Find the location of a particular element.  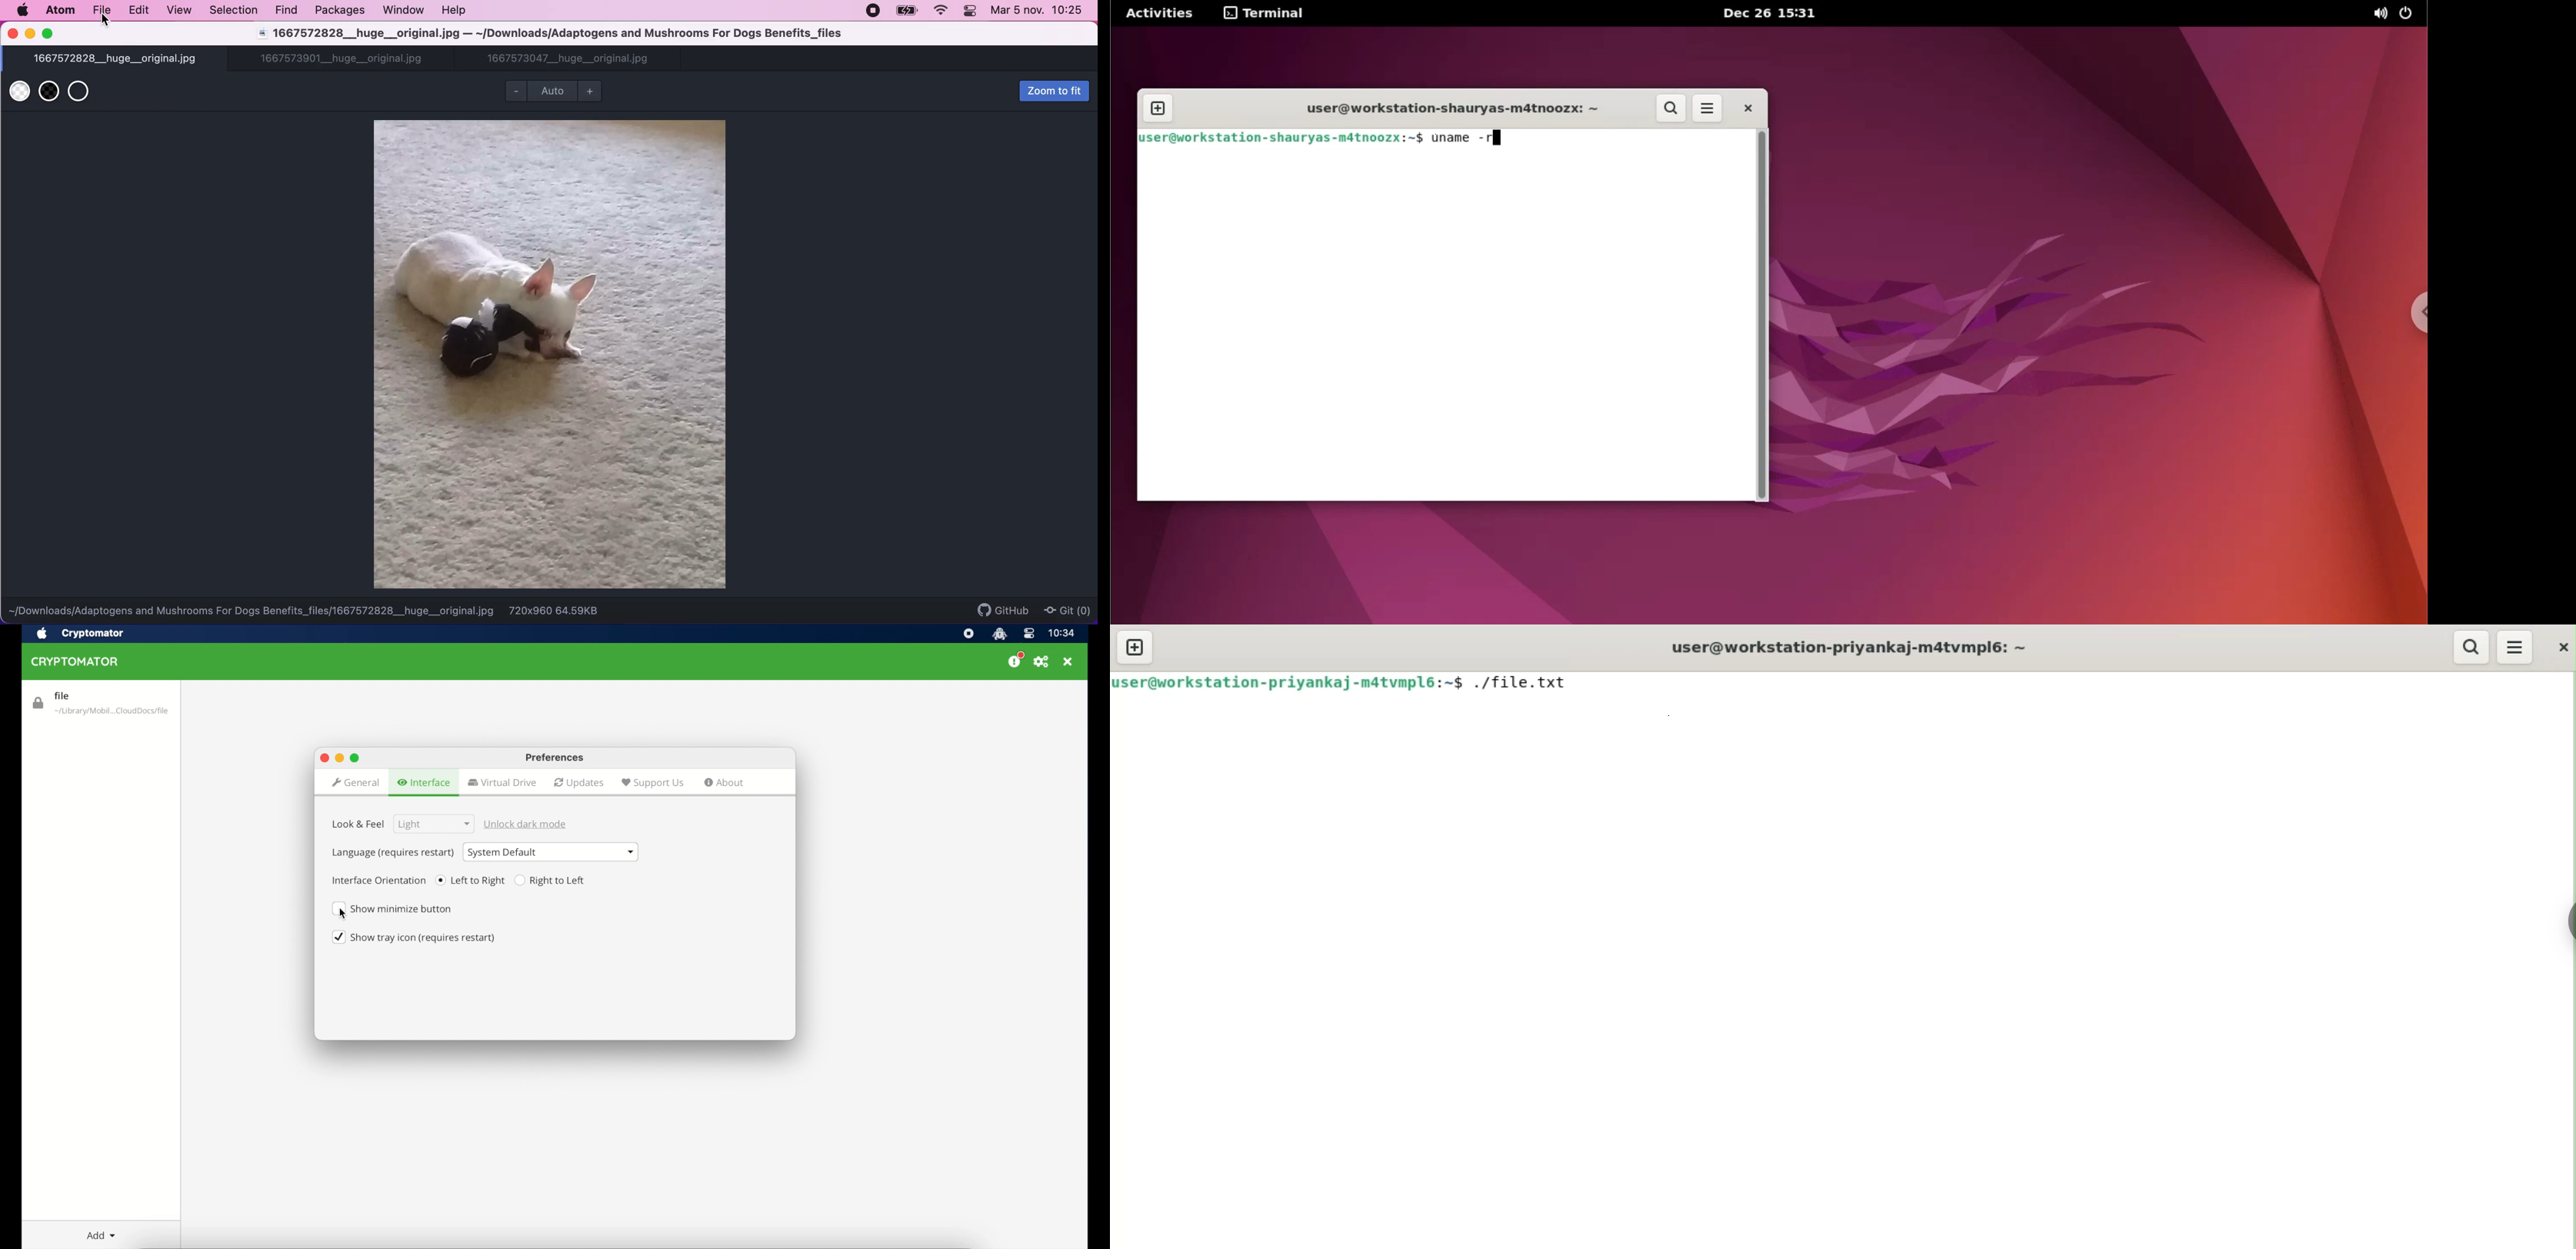

dropdown is located at coordinates (551, 852).